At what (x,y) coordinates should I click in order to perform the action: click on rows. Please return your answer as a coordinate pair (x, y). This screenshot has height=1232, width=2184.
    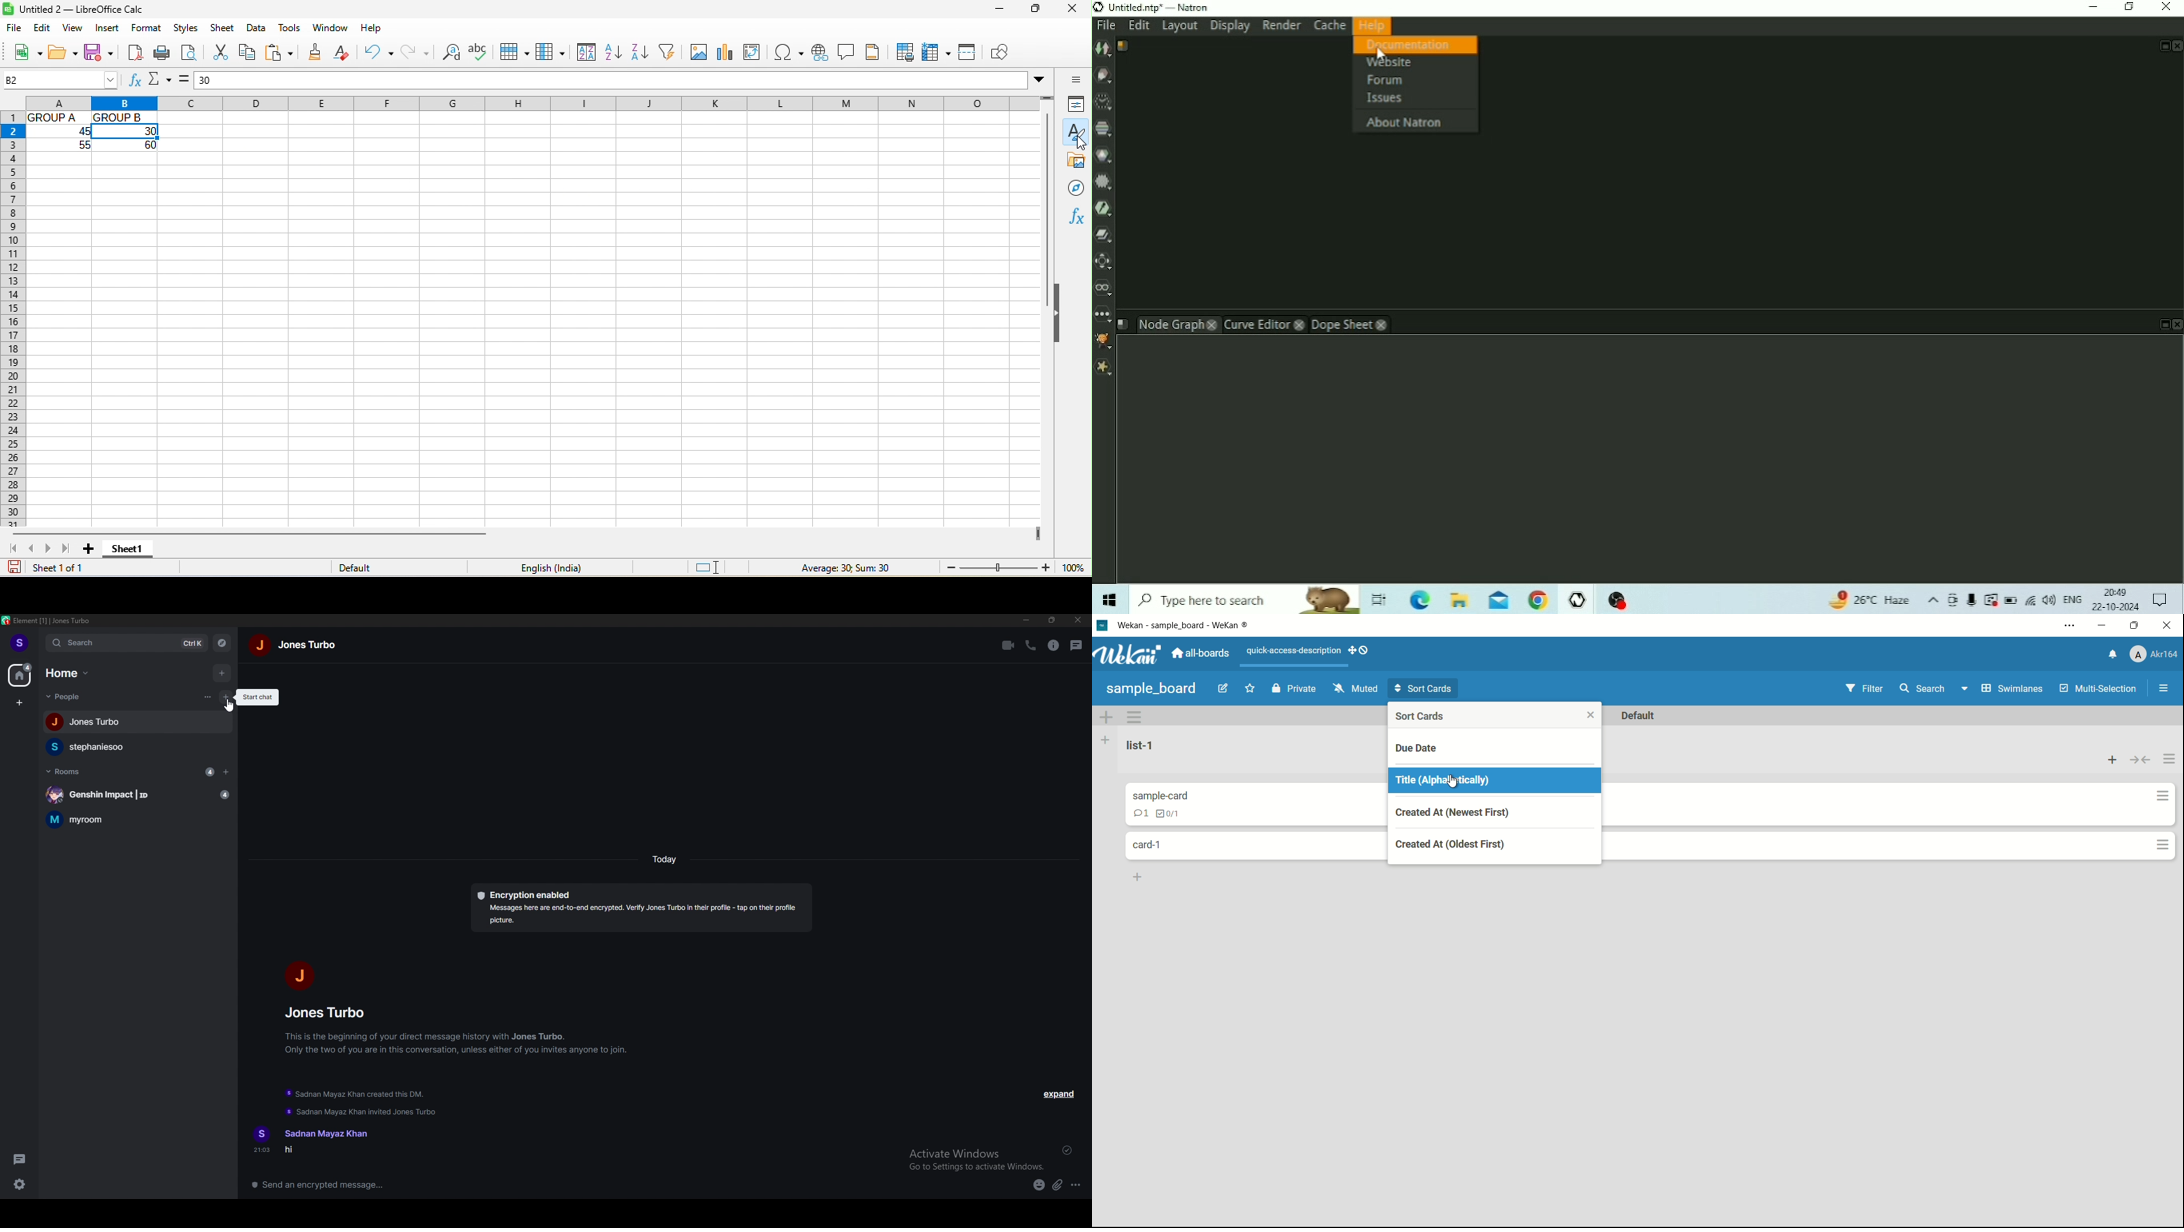
    Looking at the image, I should click on (13, 320).